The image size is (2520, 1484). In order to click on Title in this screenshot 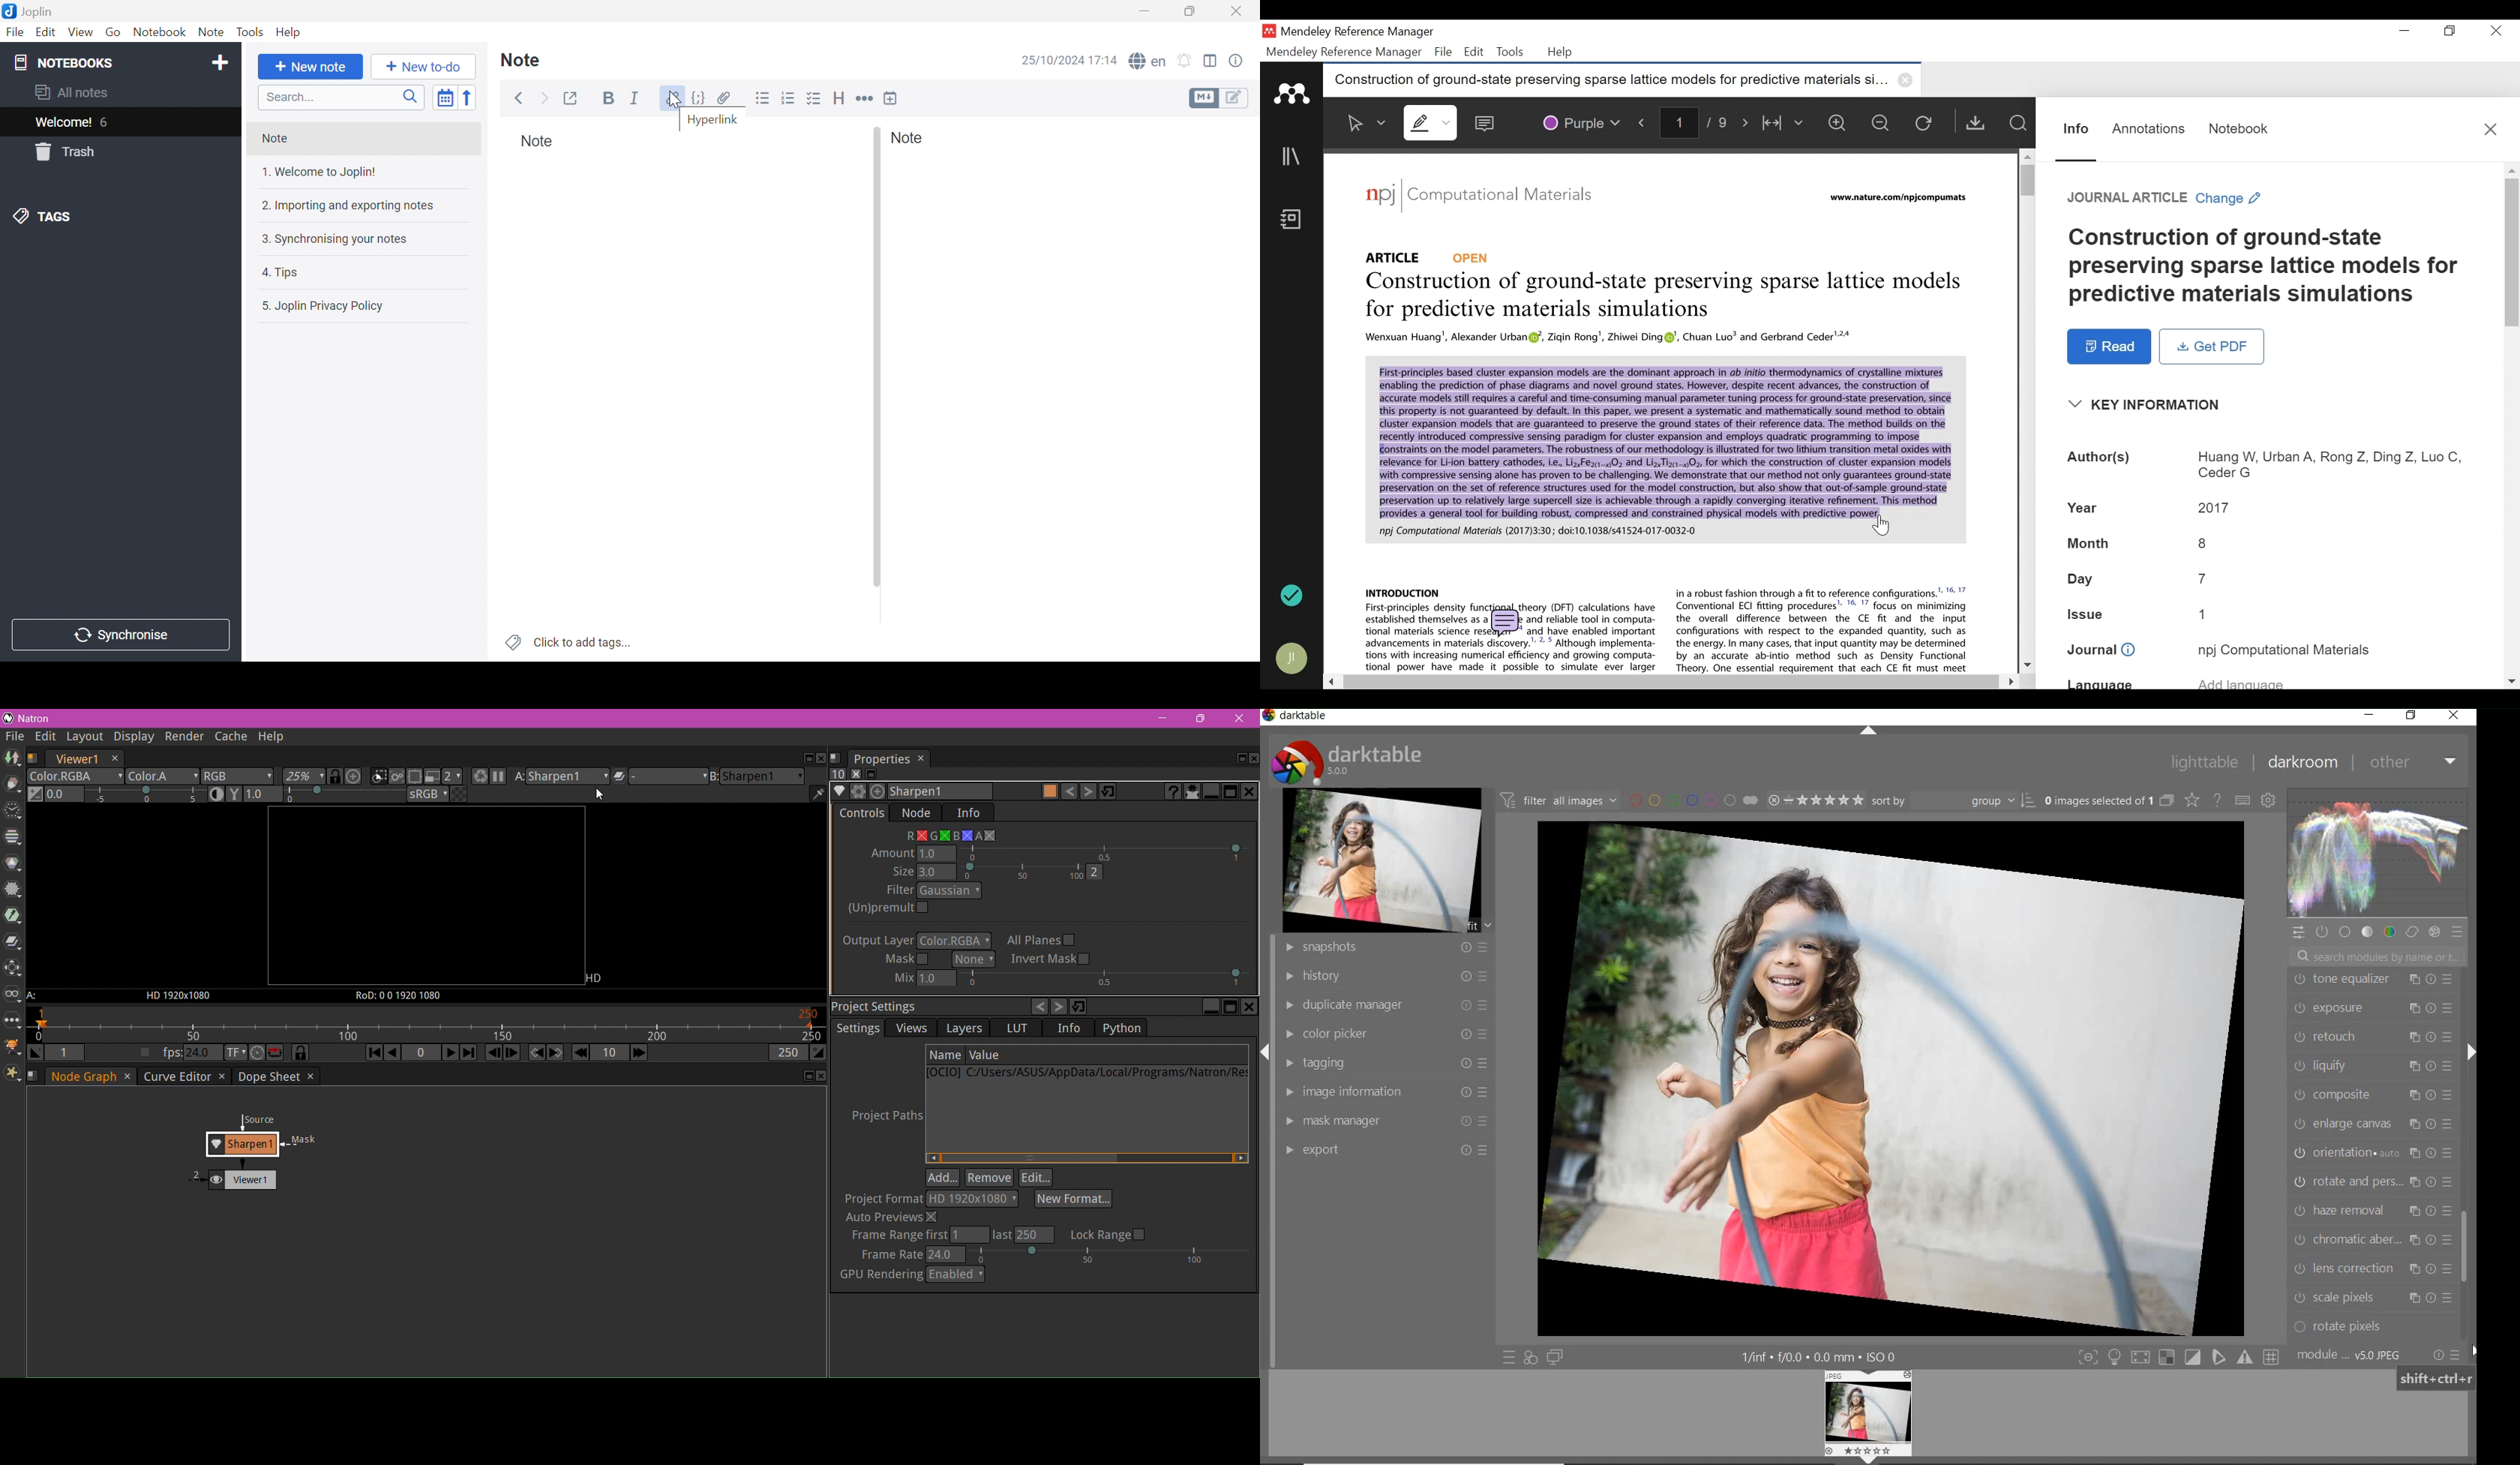, I will do `click(2267, 266)`.